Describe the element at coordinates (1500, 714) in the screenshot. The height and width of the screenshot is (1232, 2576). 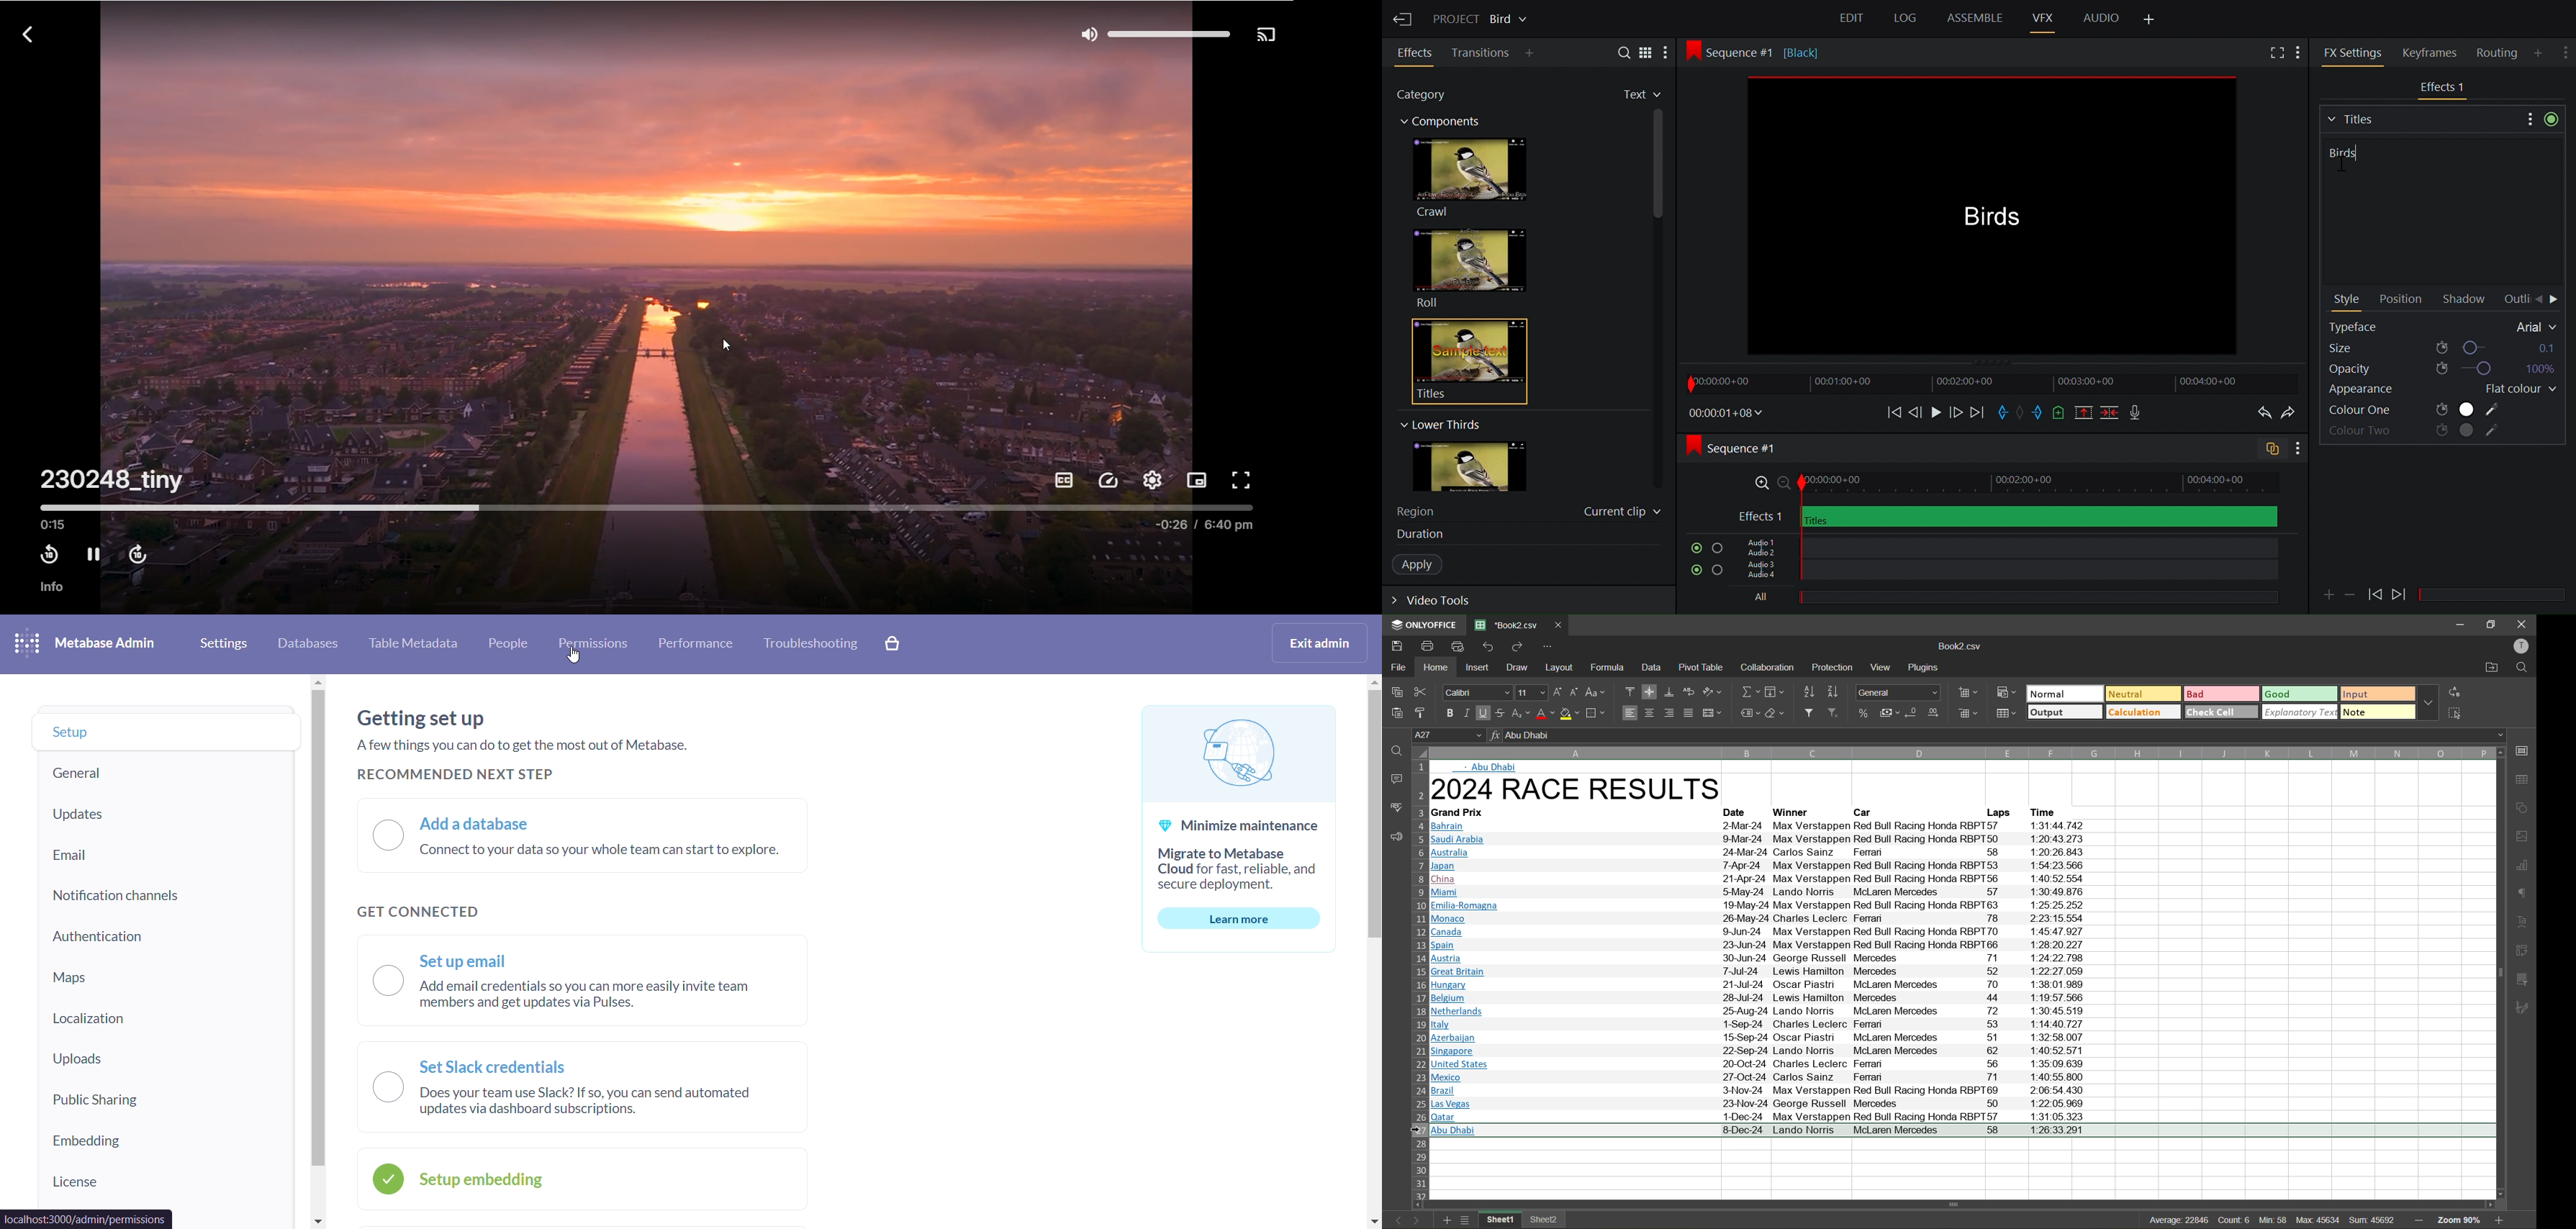
I see `strikethrough` at that location.